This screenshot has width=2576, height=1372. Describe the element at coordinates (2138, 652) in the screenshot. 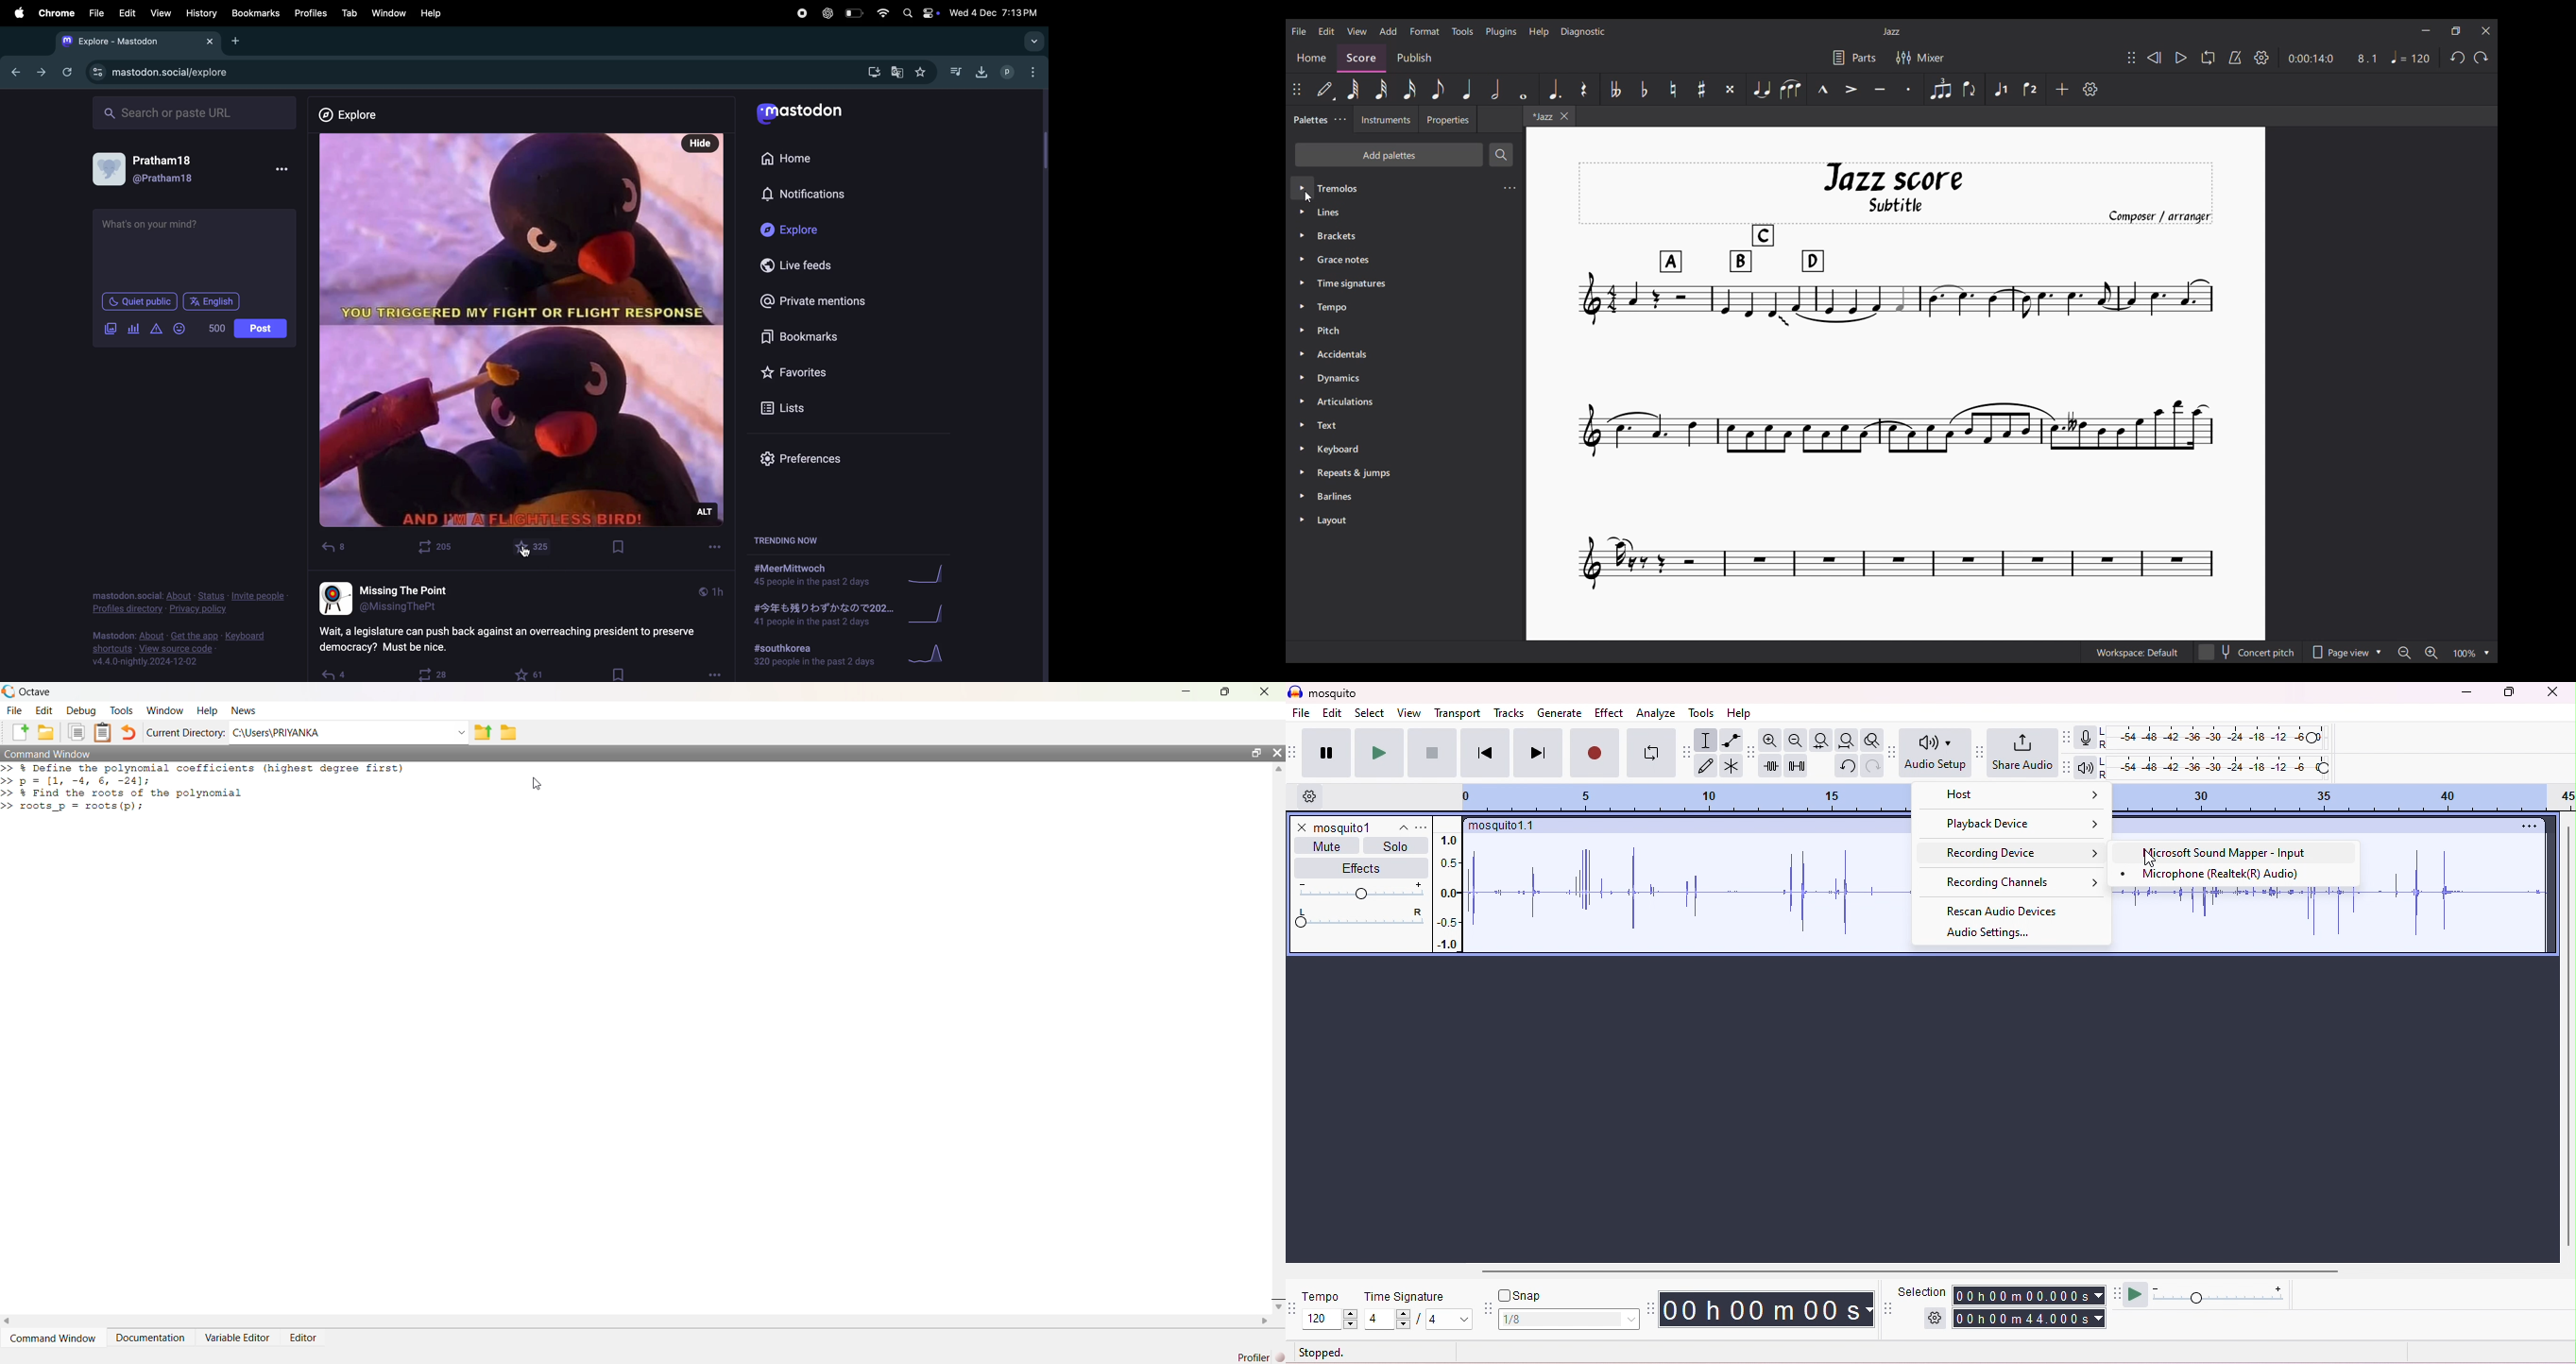

I see `Workspace: Default` at that location.